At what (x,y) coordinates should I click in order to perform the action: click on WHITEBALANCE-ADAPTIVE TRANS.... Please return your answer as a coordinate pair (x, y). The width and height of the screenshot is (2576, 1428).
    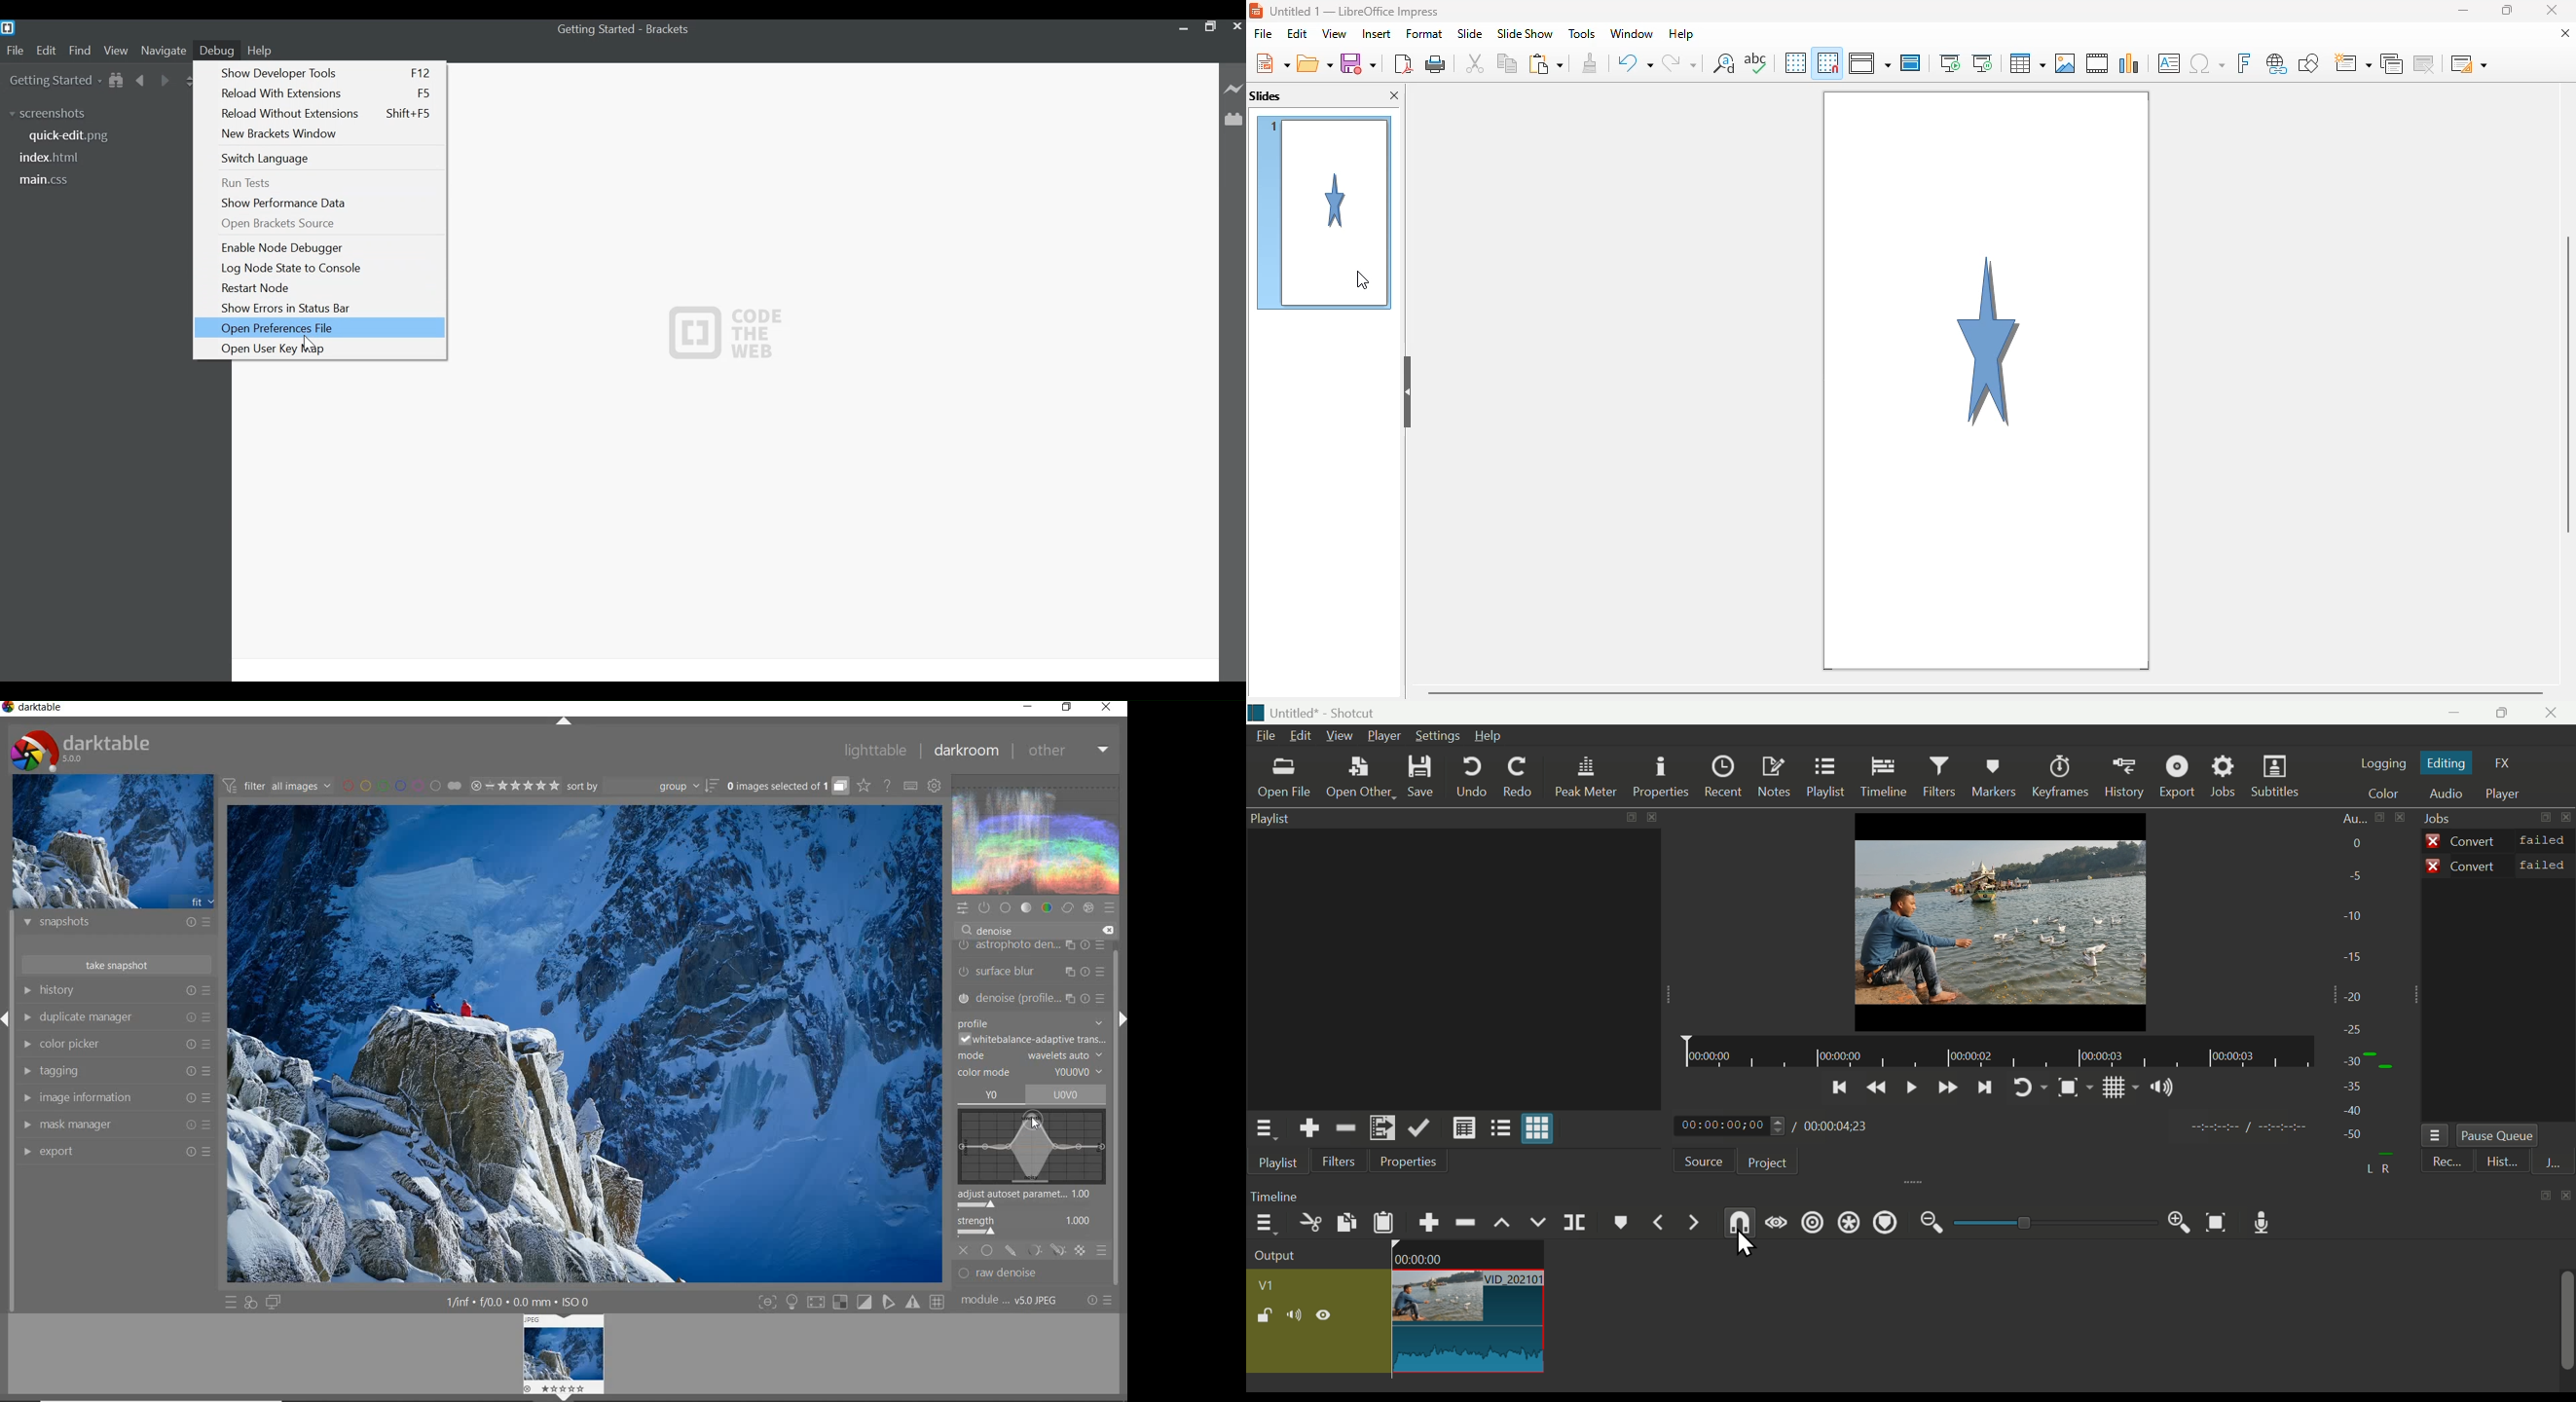
    Looking at the image, I should click on (1033, 1038).